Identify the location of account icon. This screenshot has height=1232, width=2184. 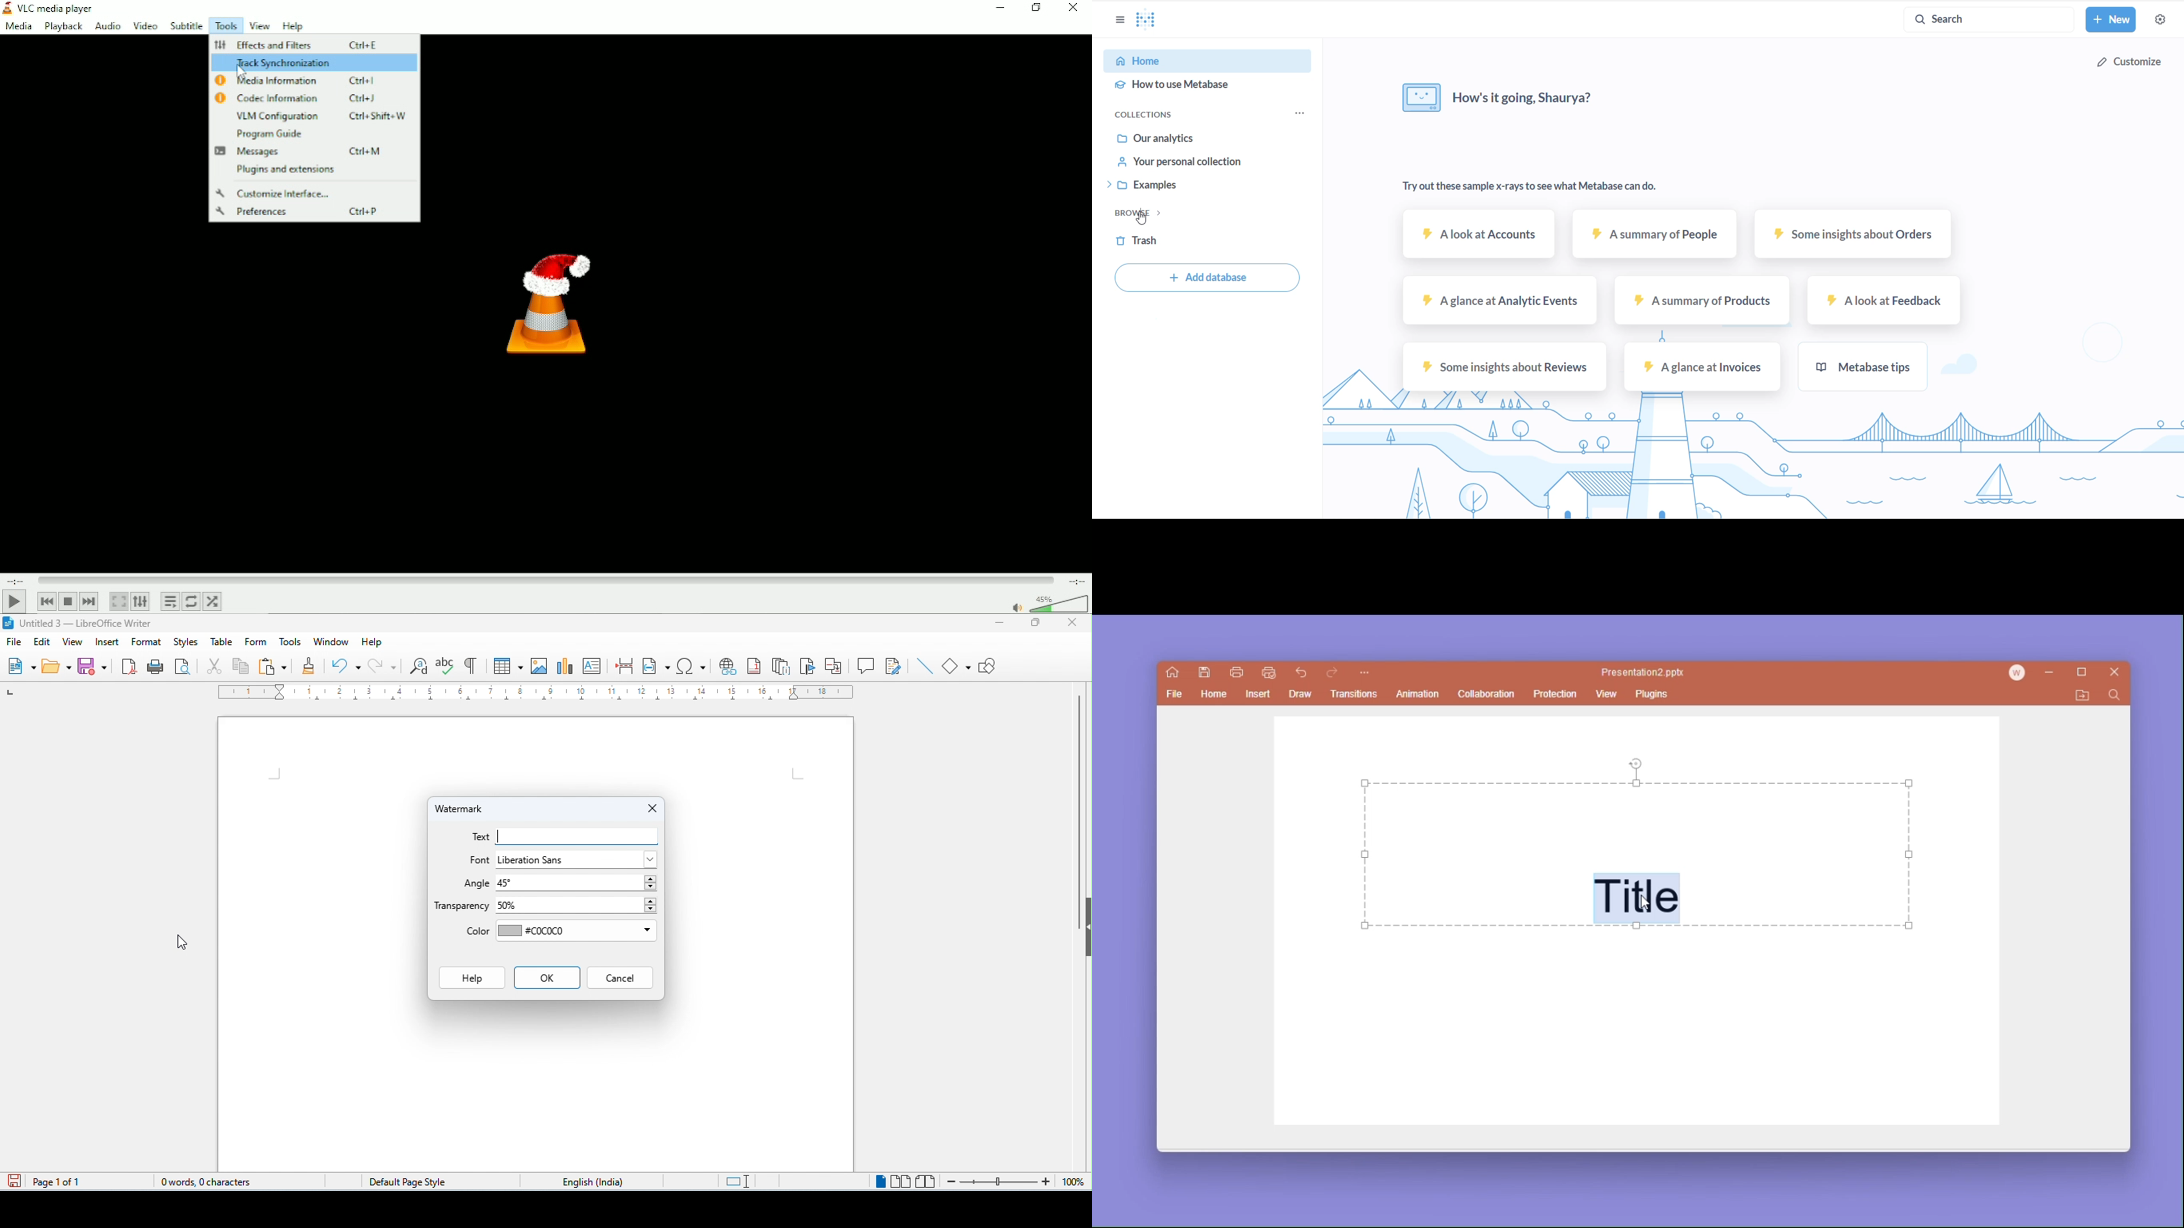
(2021, 673).